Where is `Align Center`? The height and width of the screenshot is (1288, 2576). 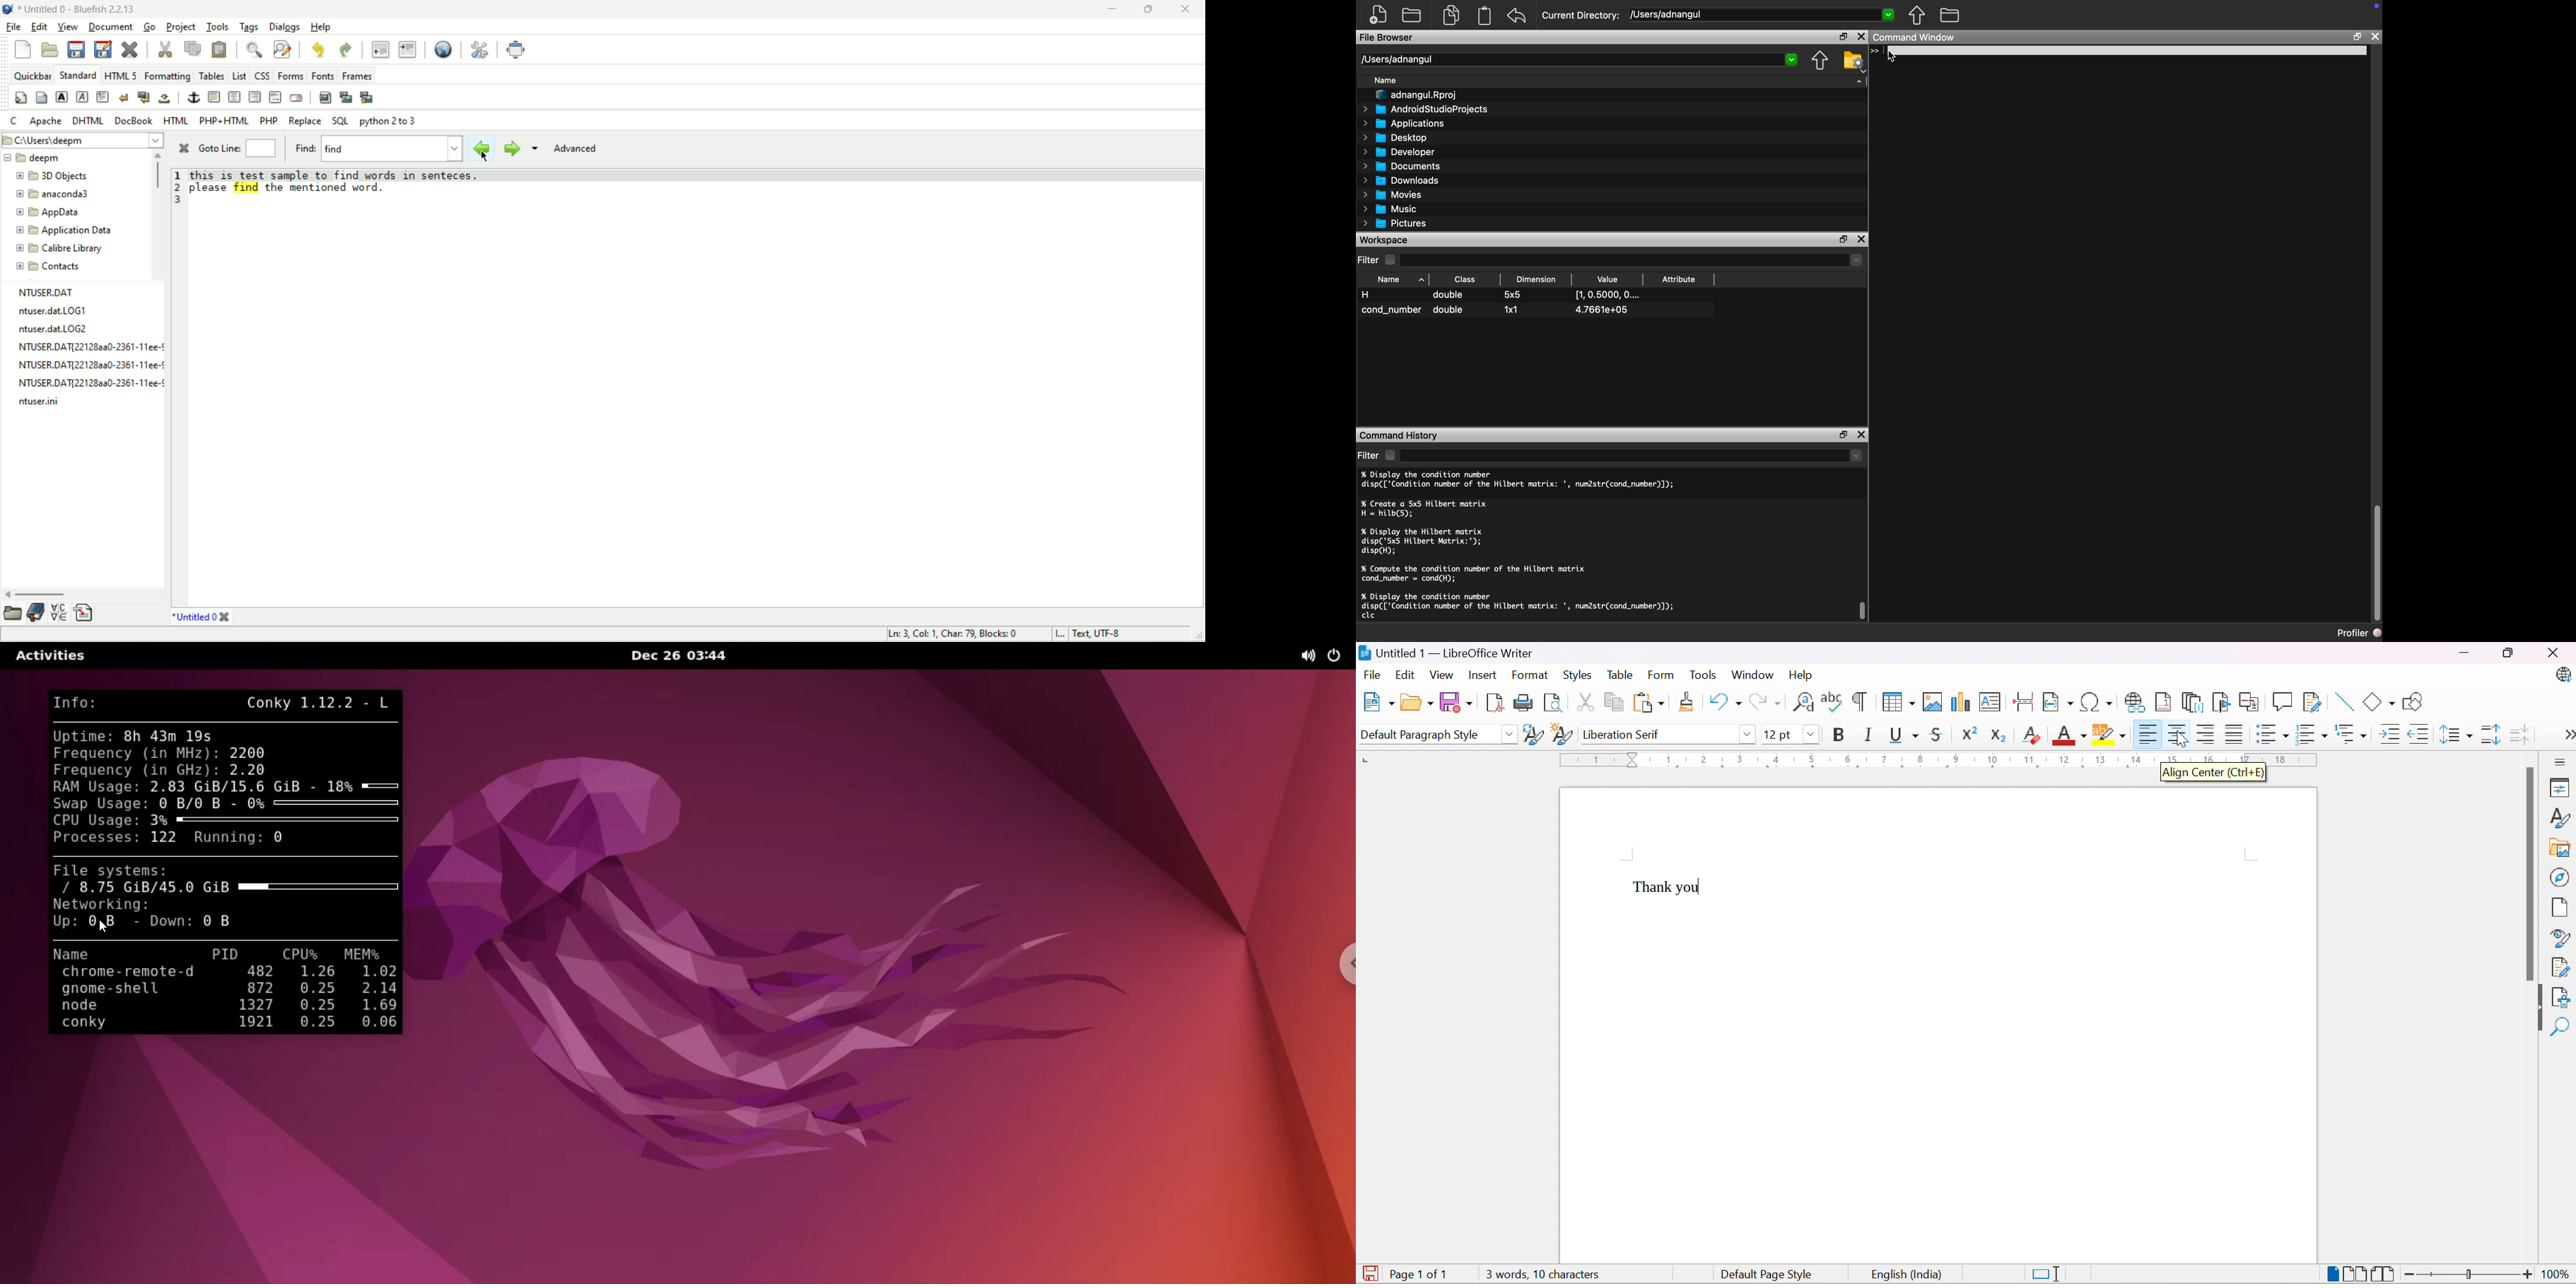
Align Center is located at coordinates (2175, 734).